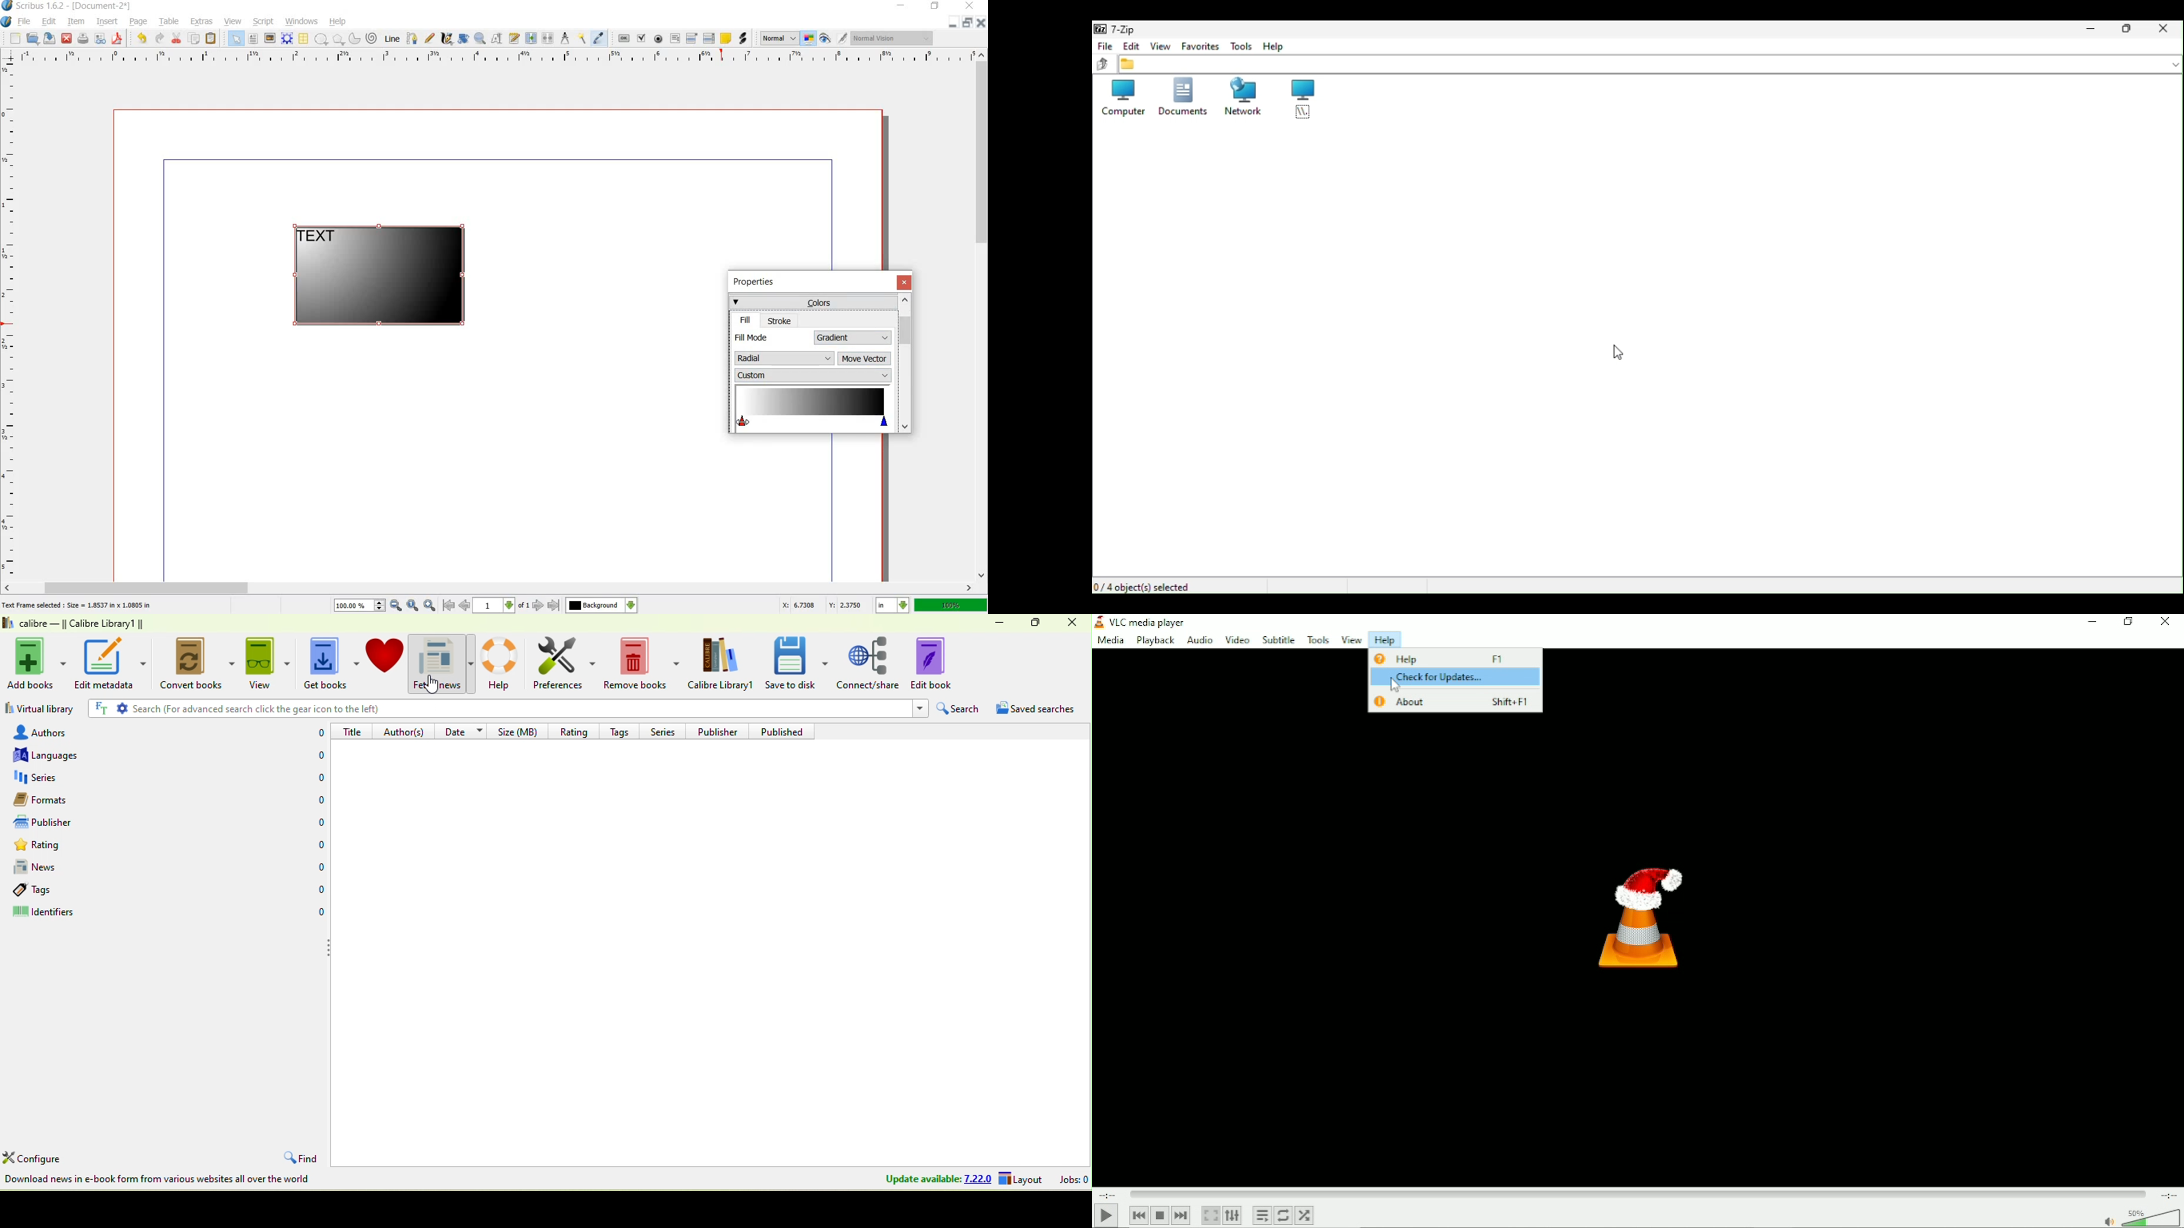 The width and height of the screenshot is (2184, 1232). What do you see at coordinates (1396, 685) in the screenshot?
I see `Cursor` at bounding box center [1396, 685].